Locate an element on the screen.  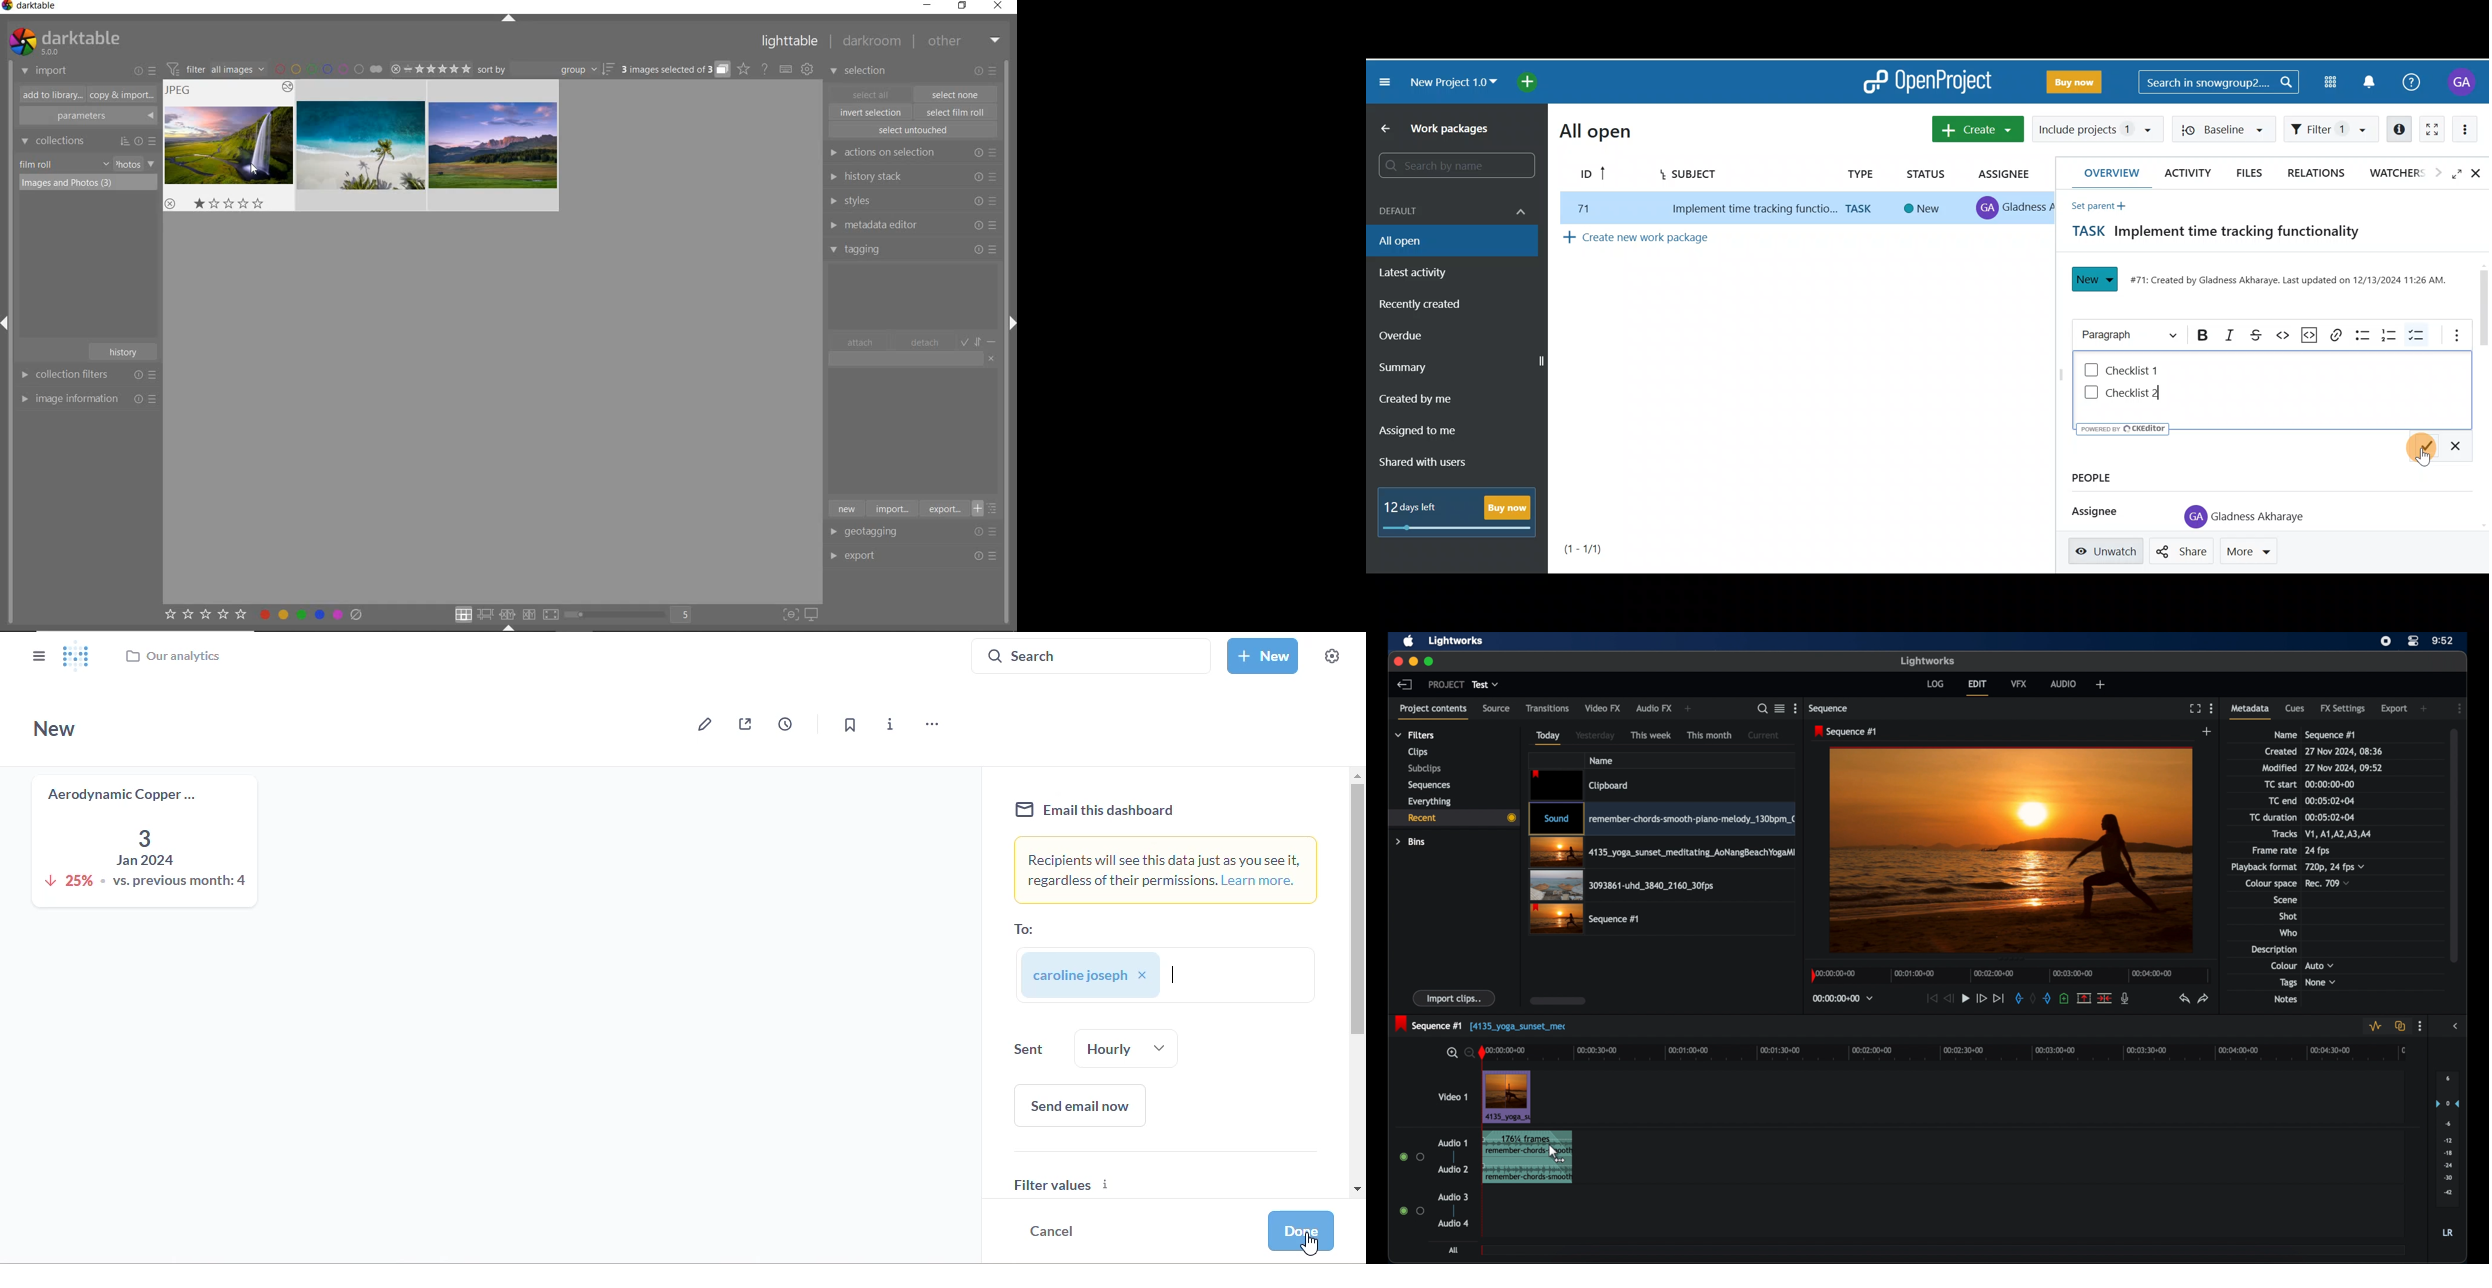
cursor is located at coordinates (1556, 1154).